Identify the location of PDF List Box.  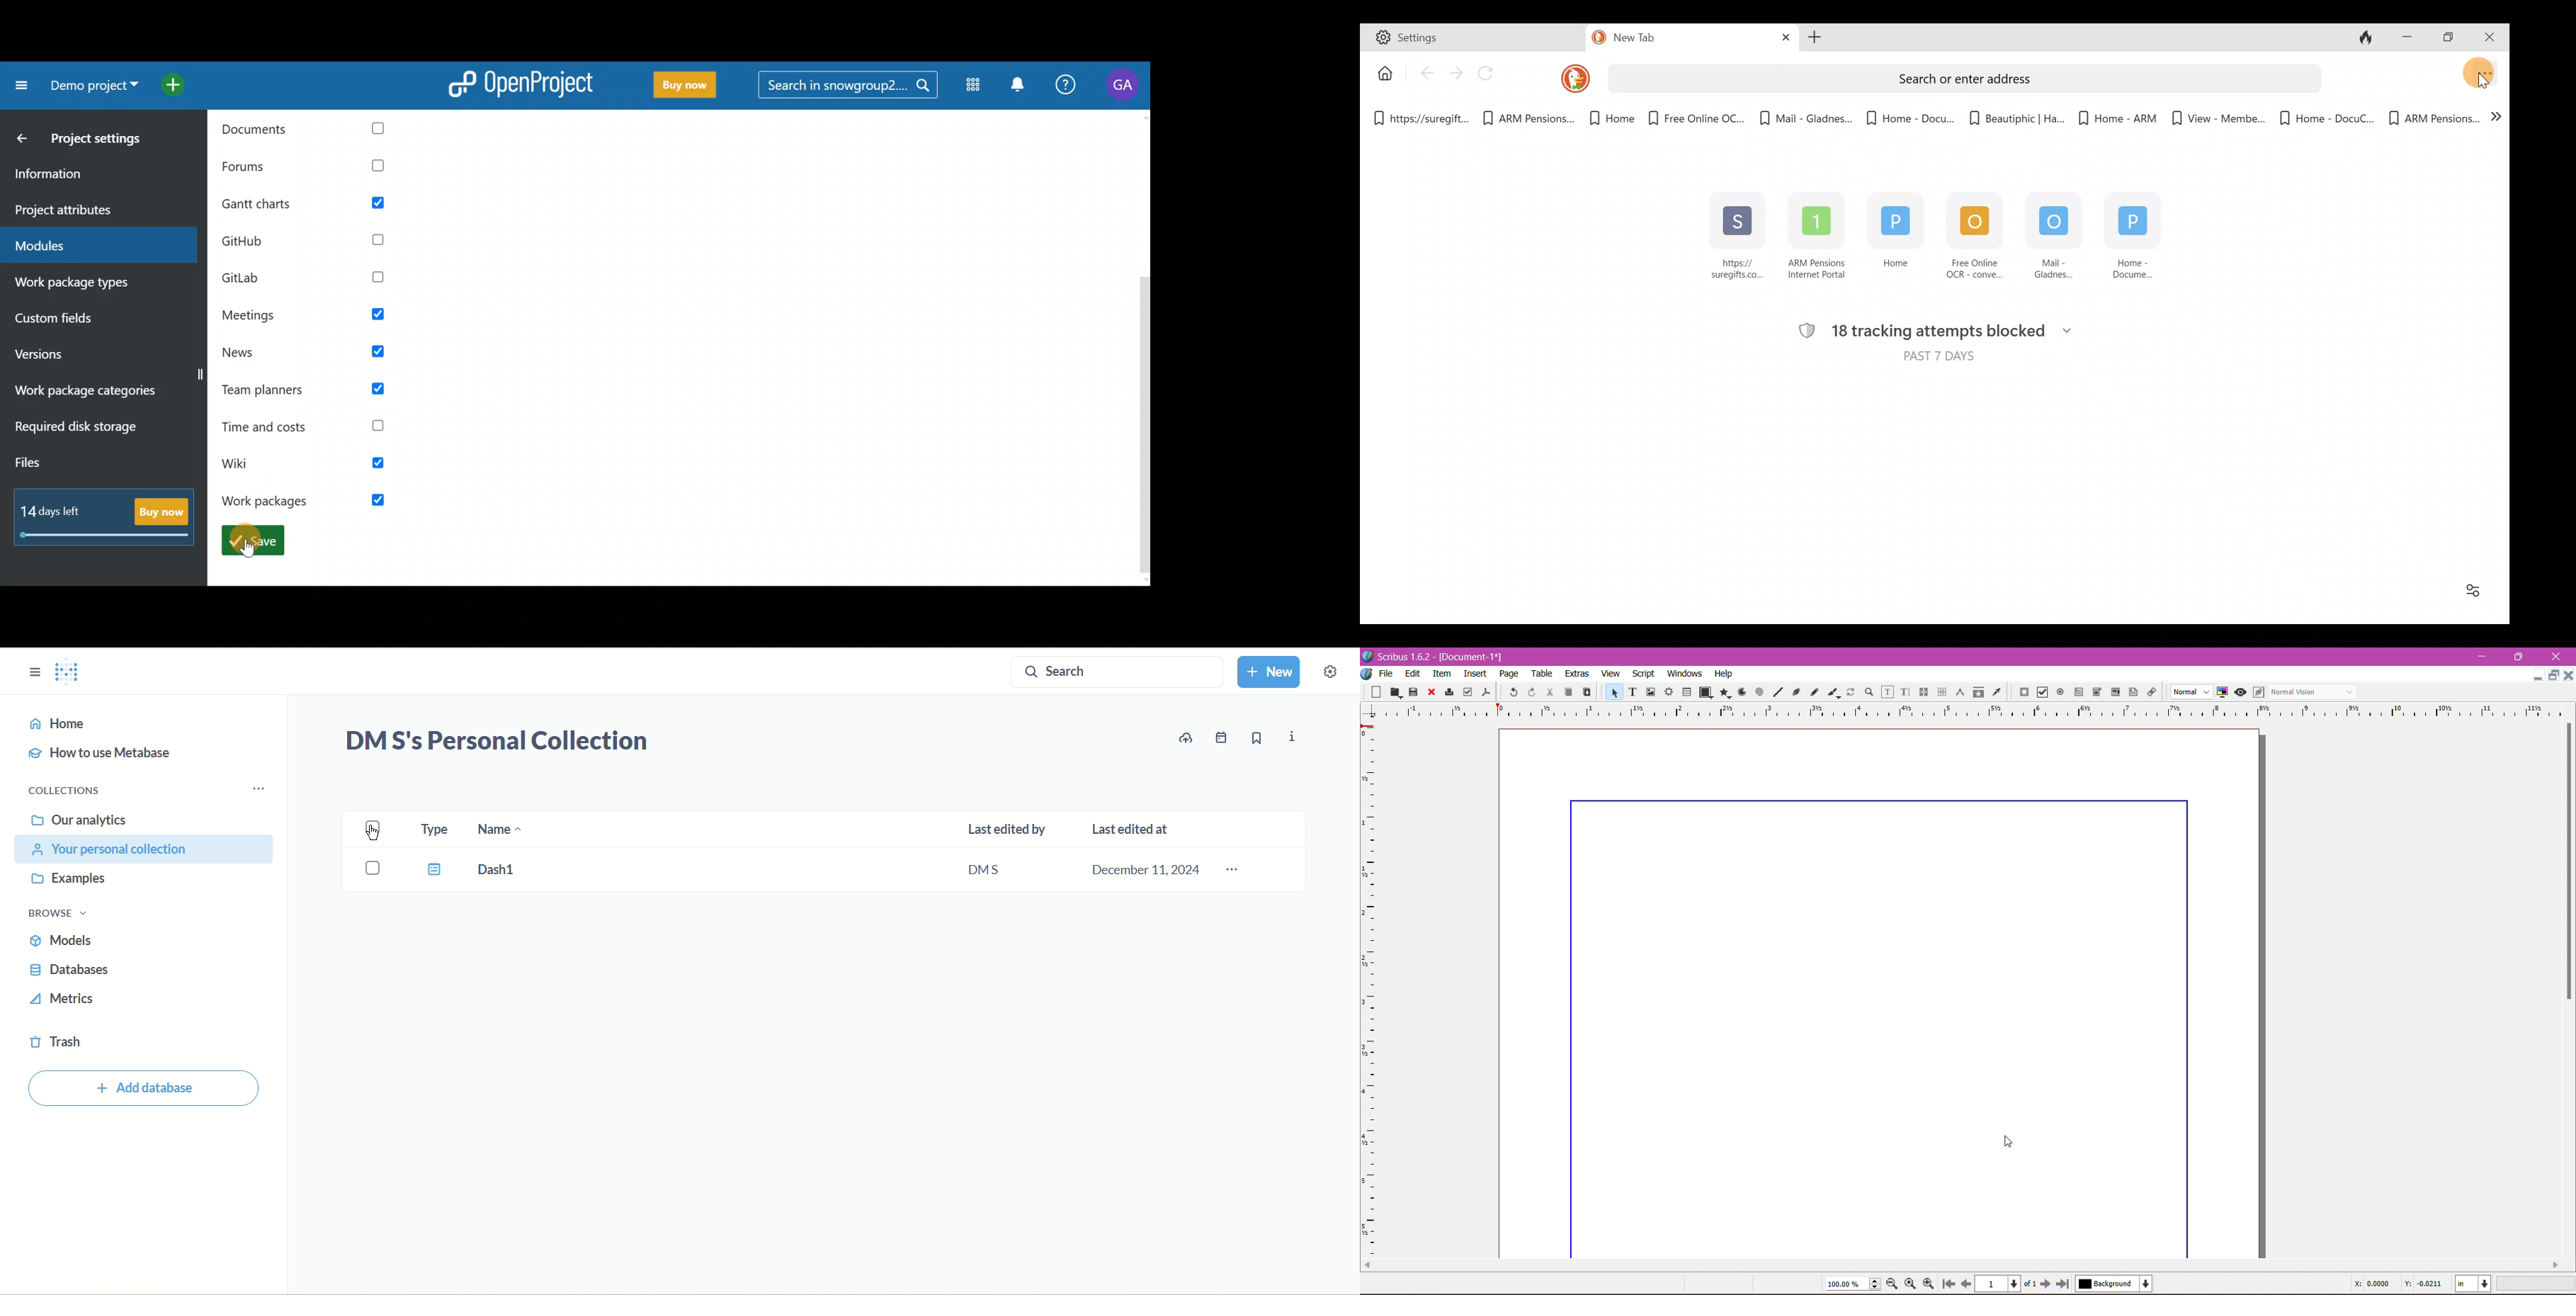
(2116, 692).